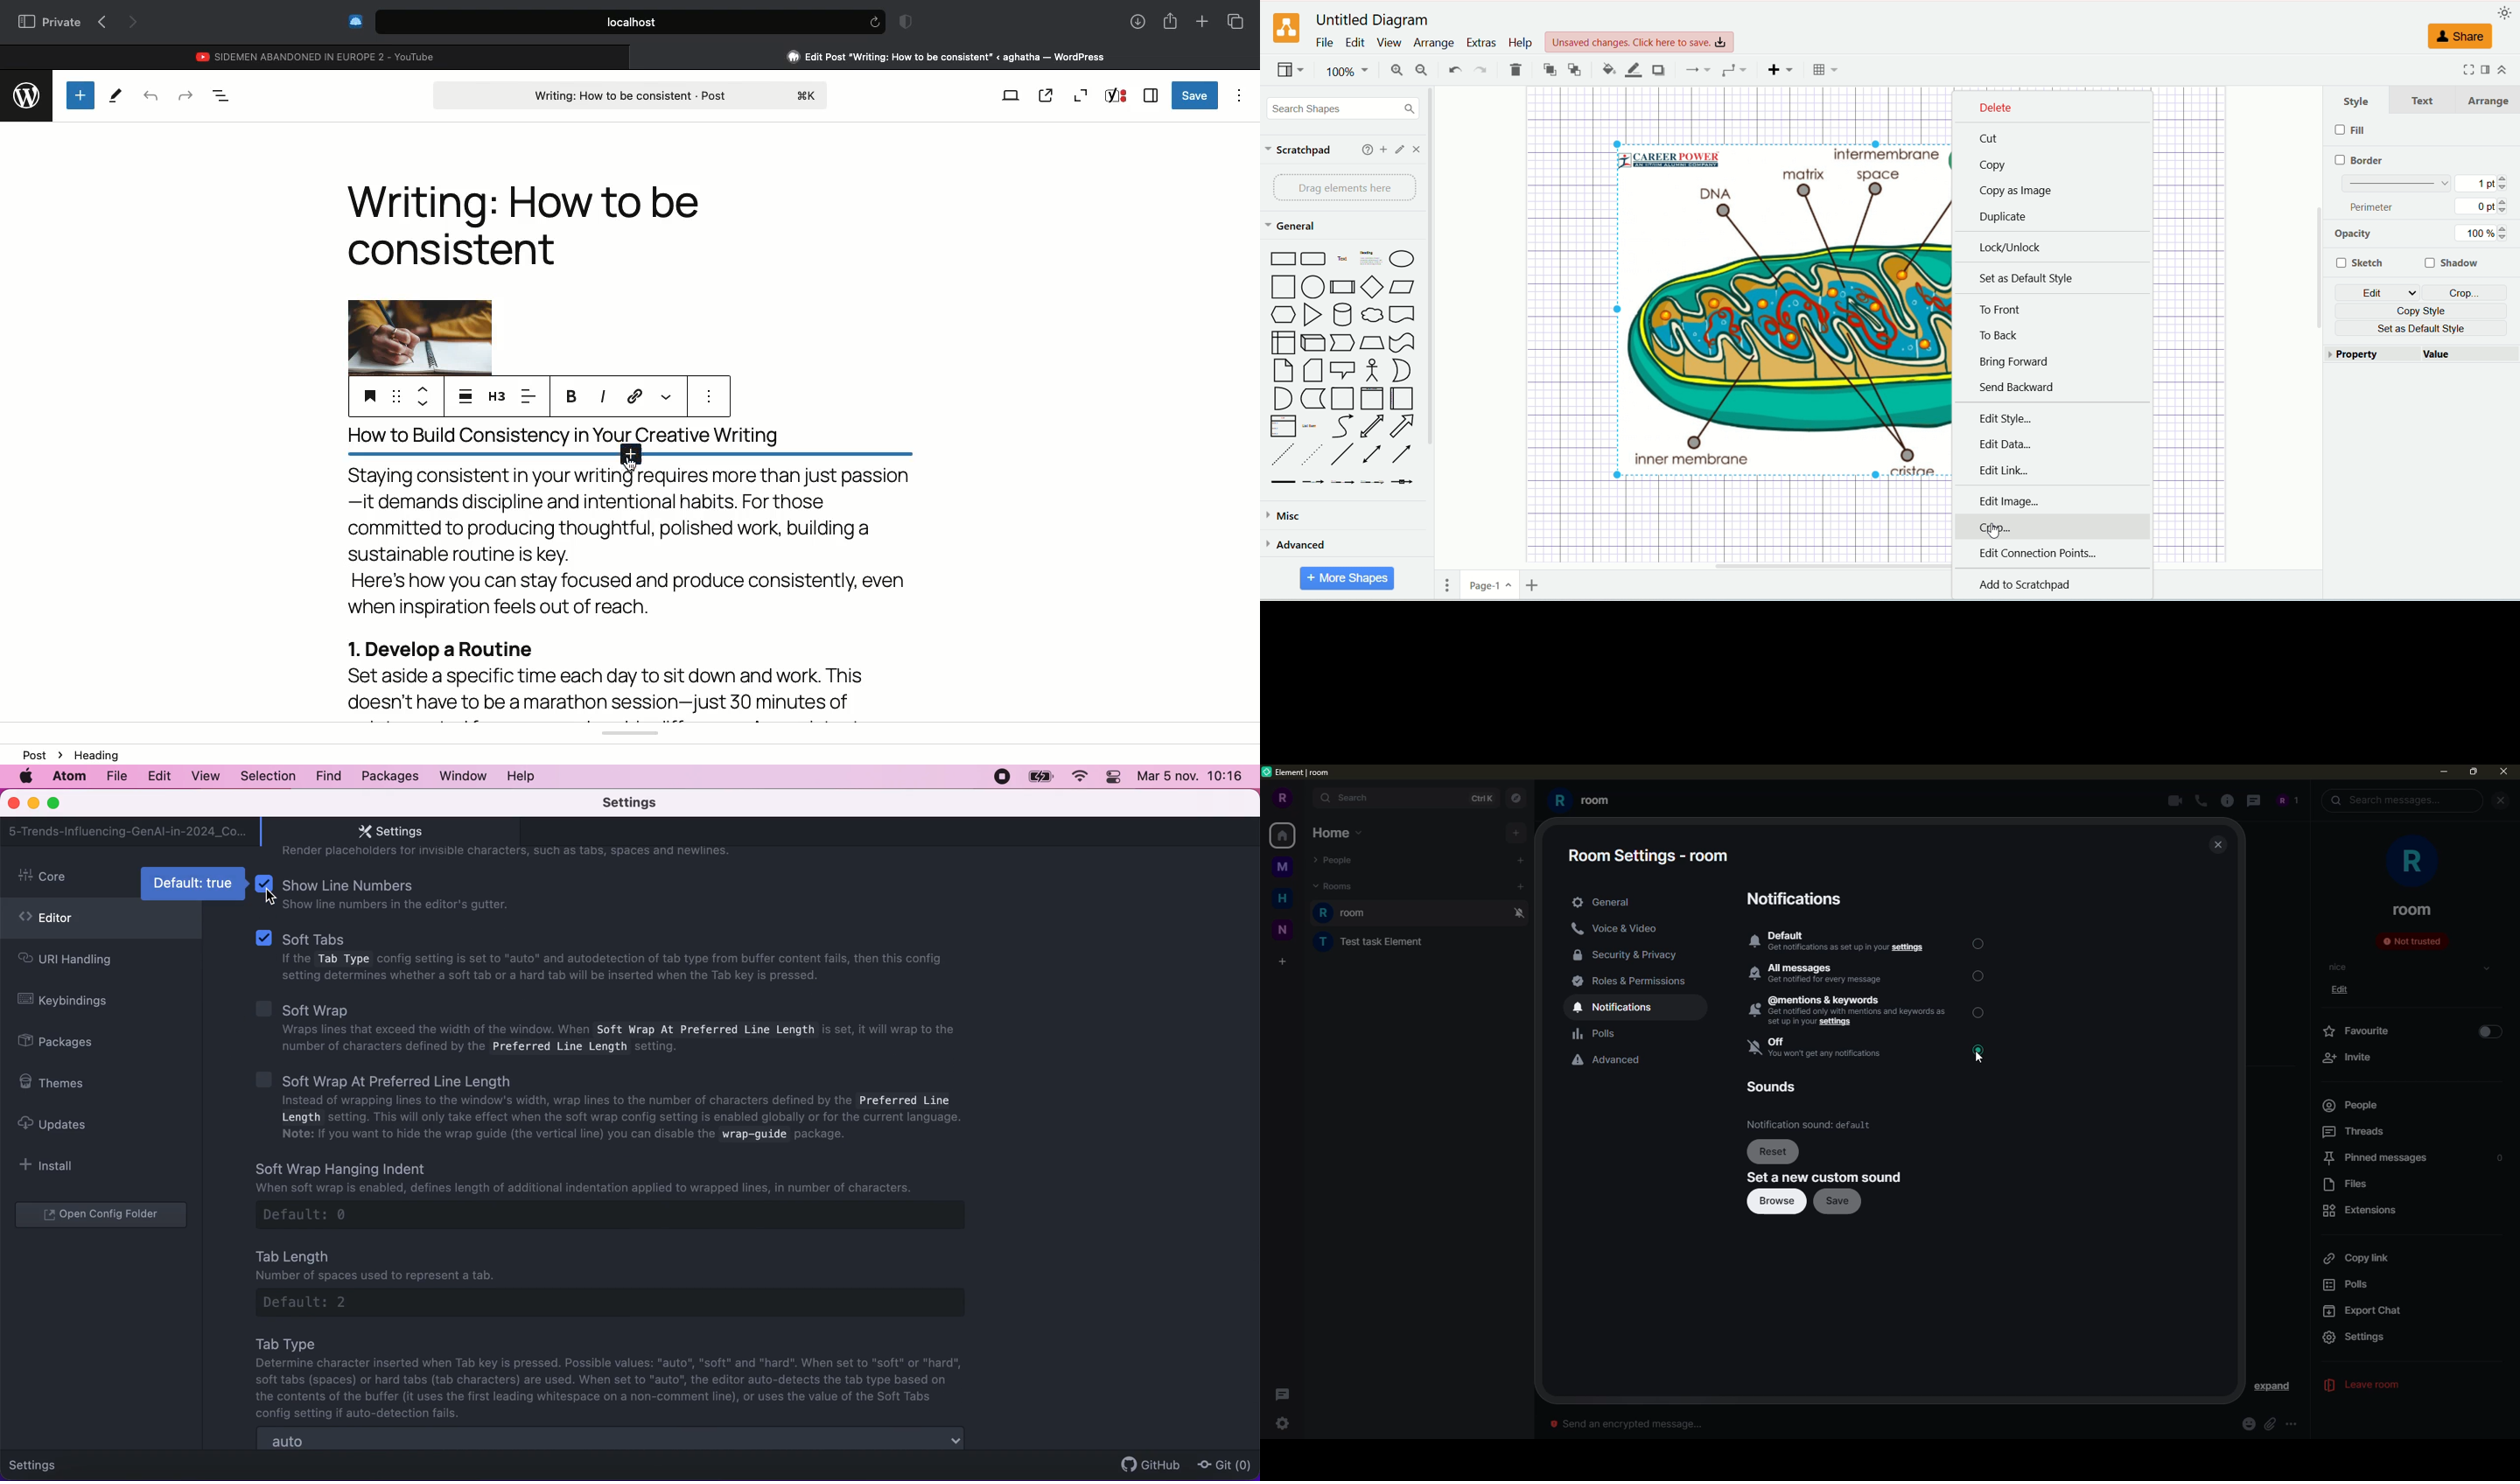 Image resolution: width=2520 pixels, height=1484 pixels. What do you see at coordinates (135, 24) in the screenshot?
I see `Next page` at bounding box center [135, 24].